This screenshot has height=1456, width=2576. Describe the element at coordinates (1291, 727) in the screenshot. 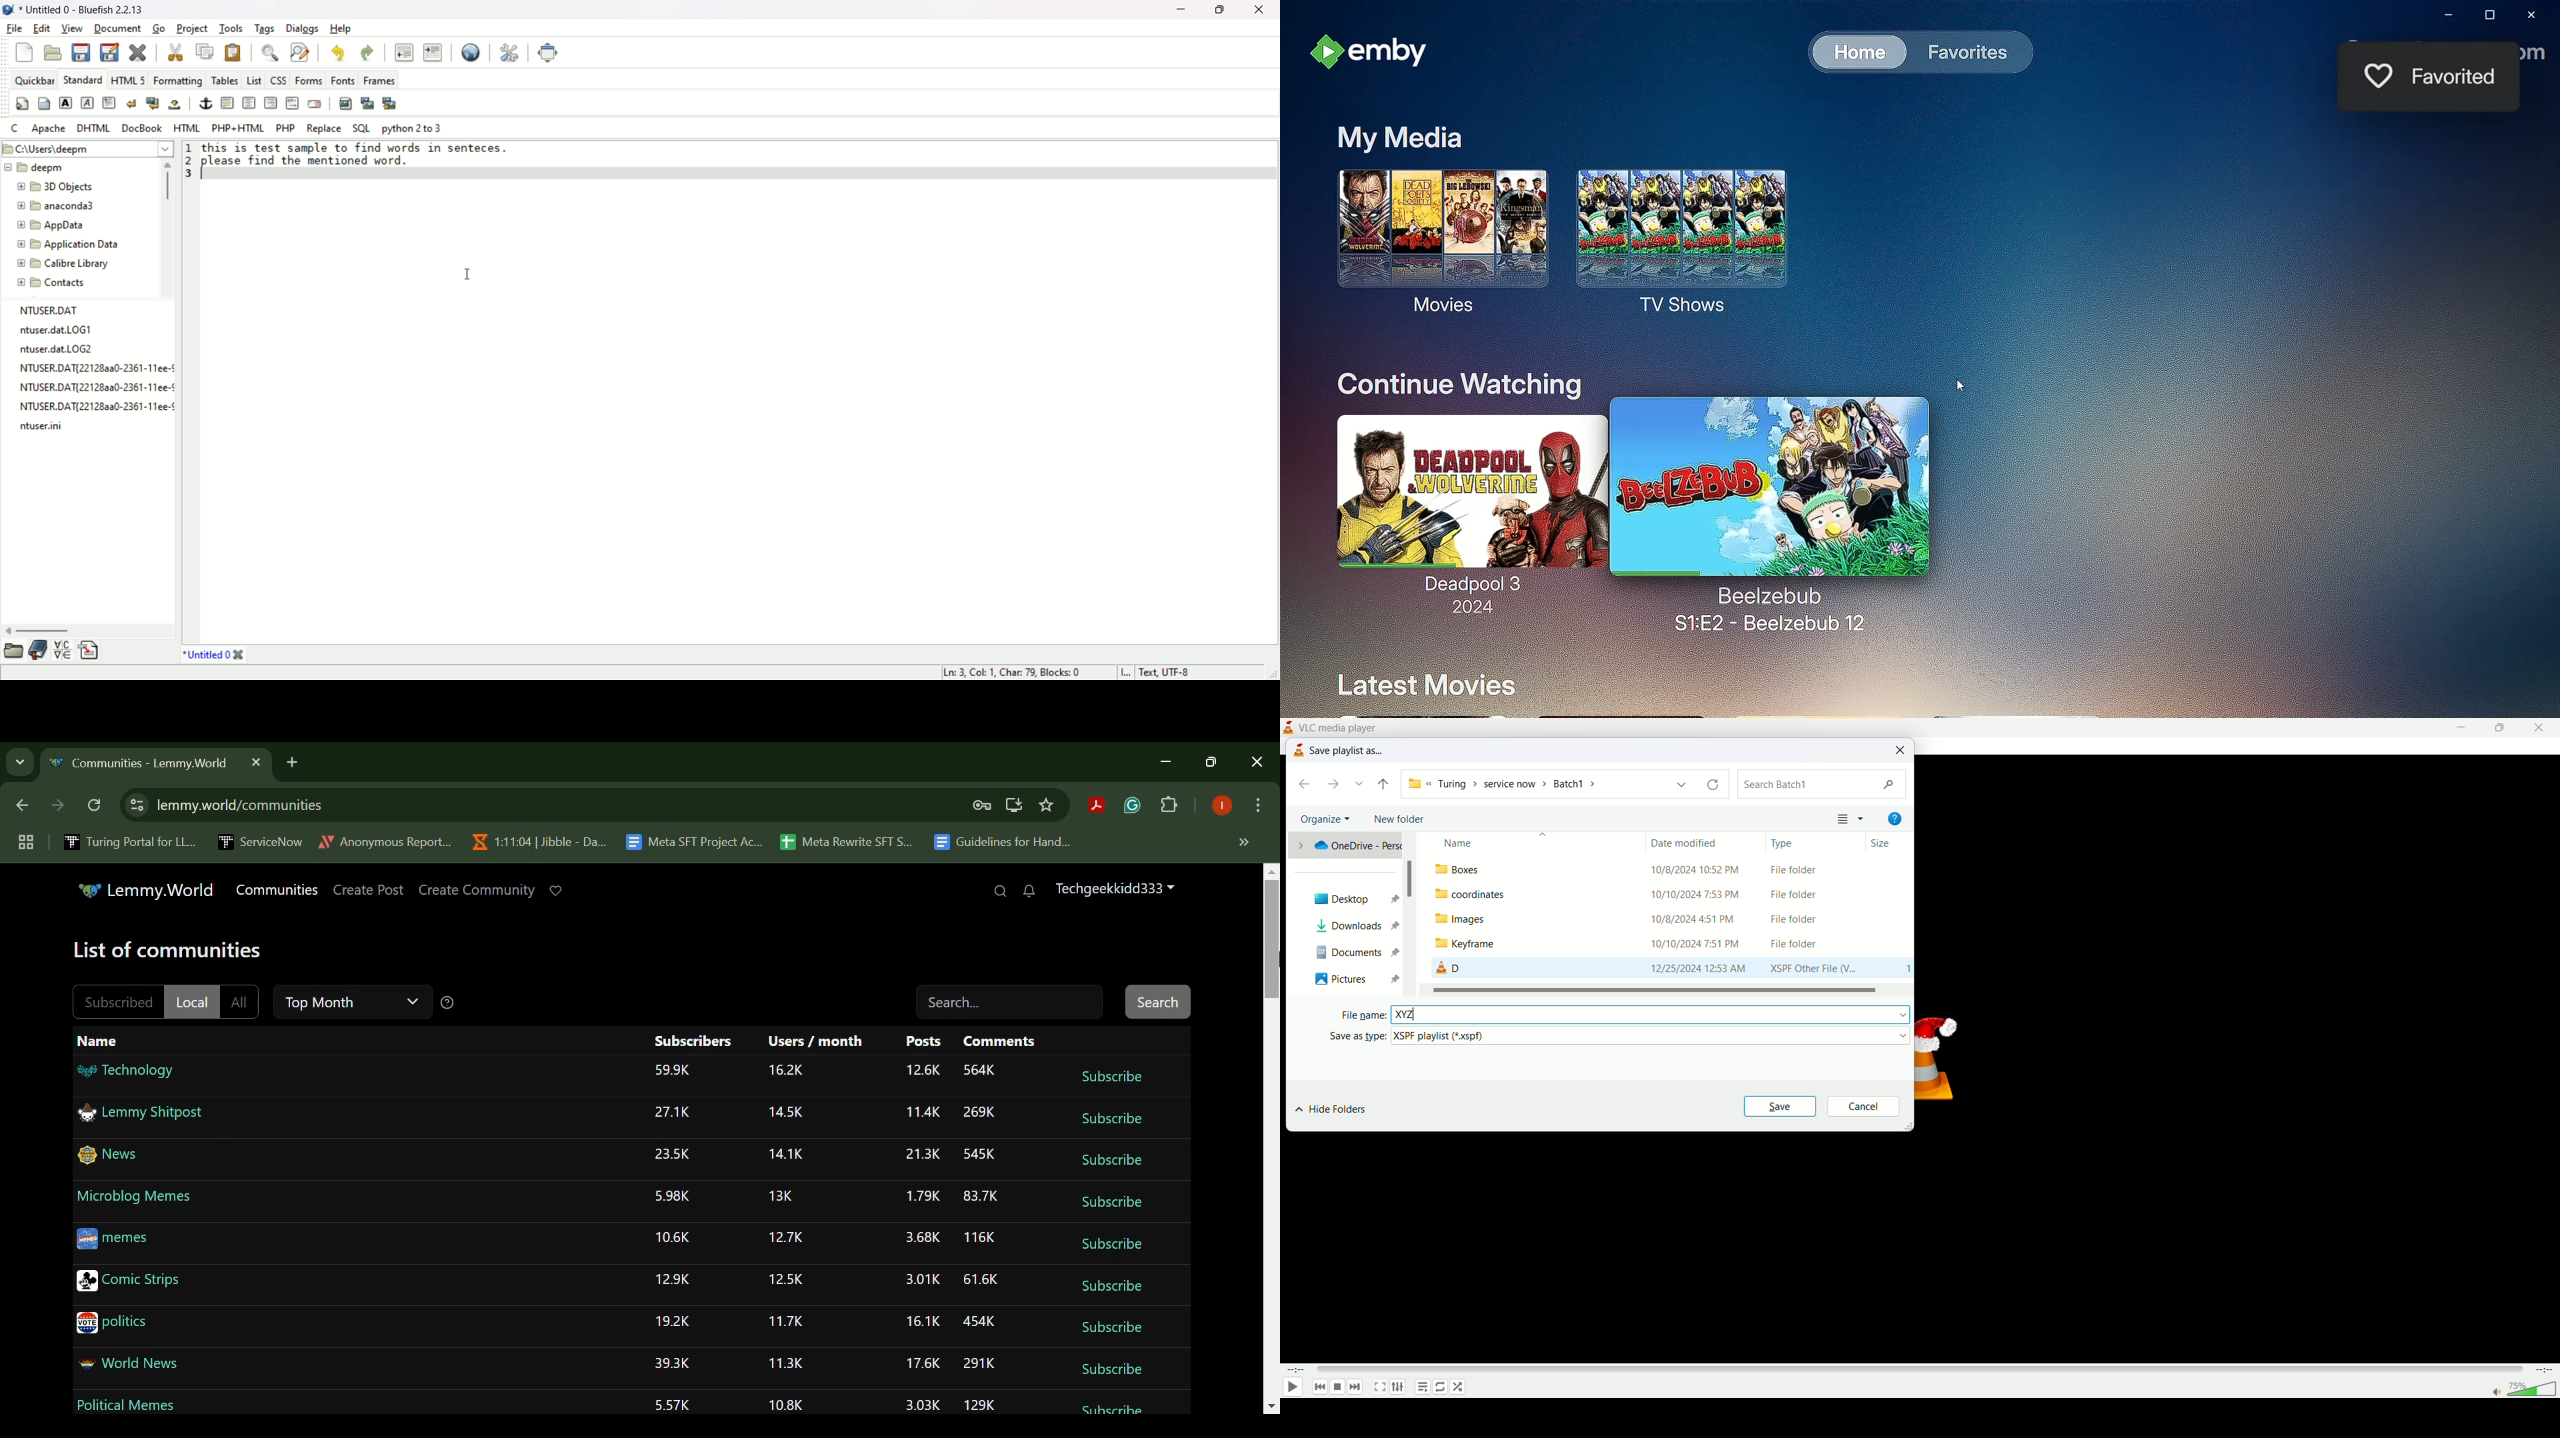

I see `application icon` at that location.